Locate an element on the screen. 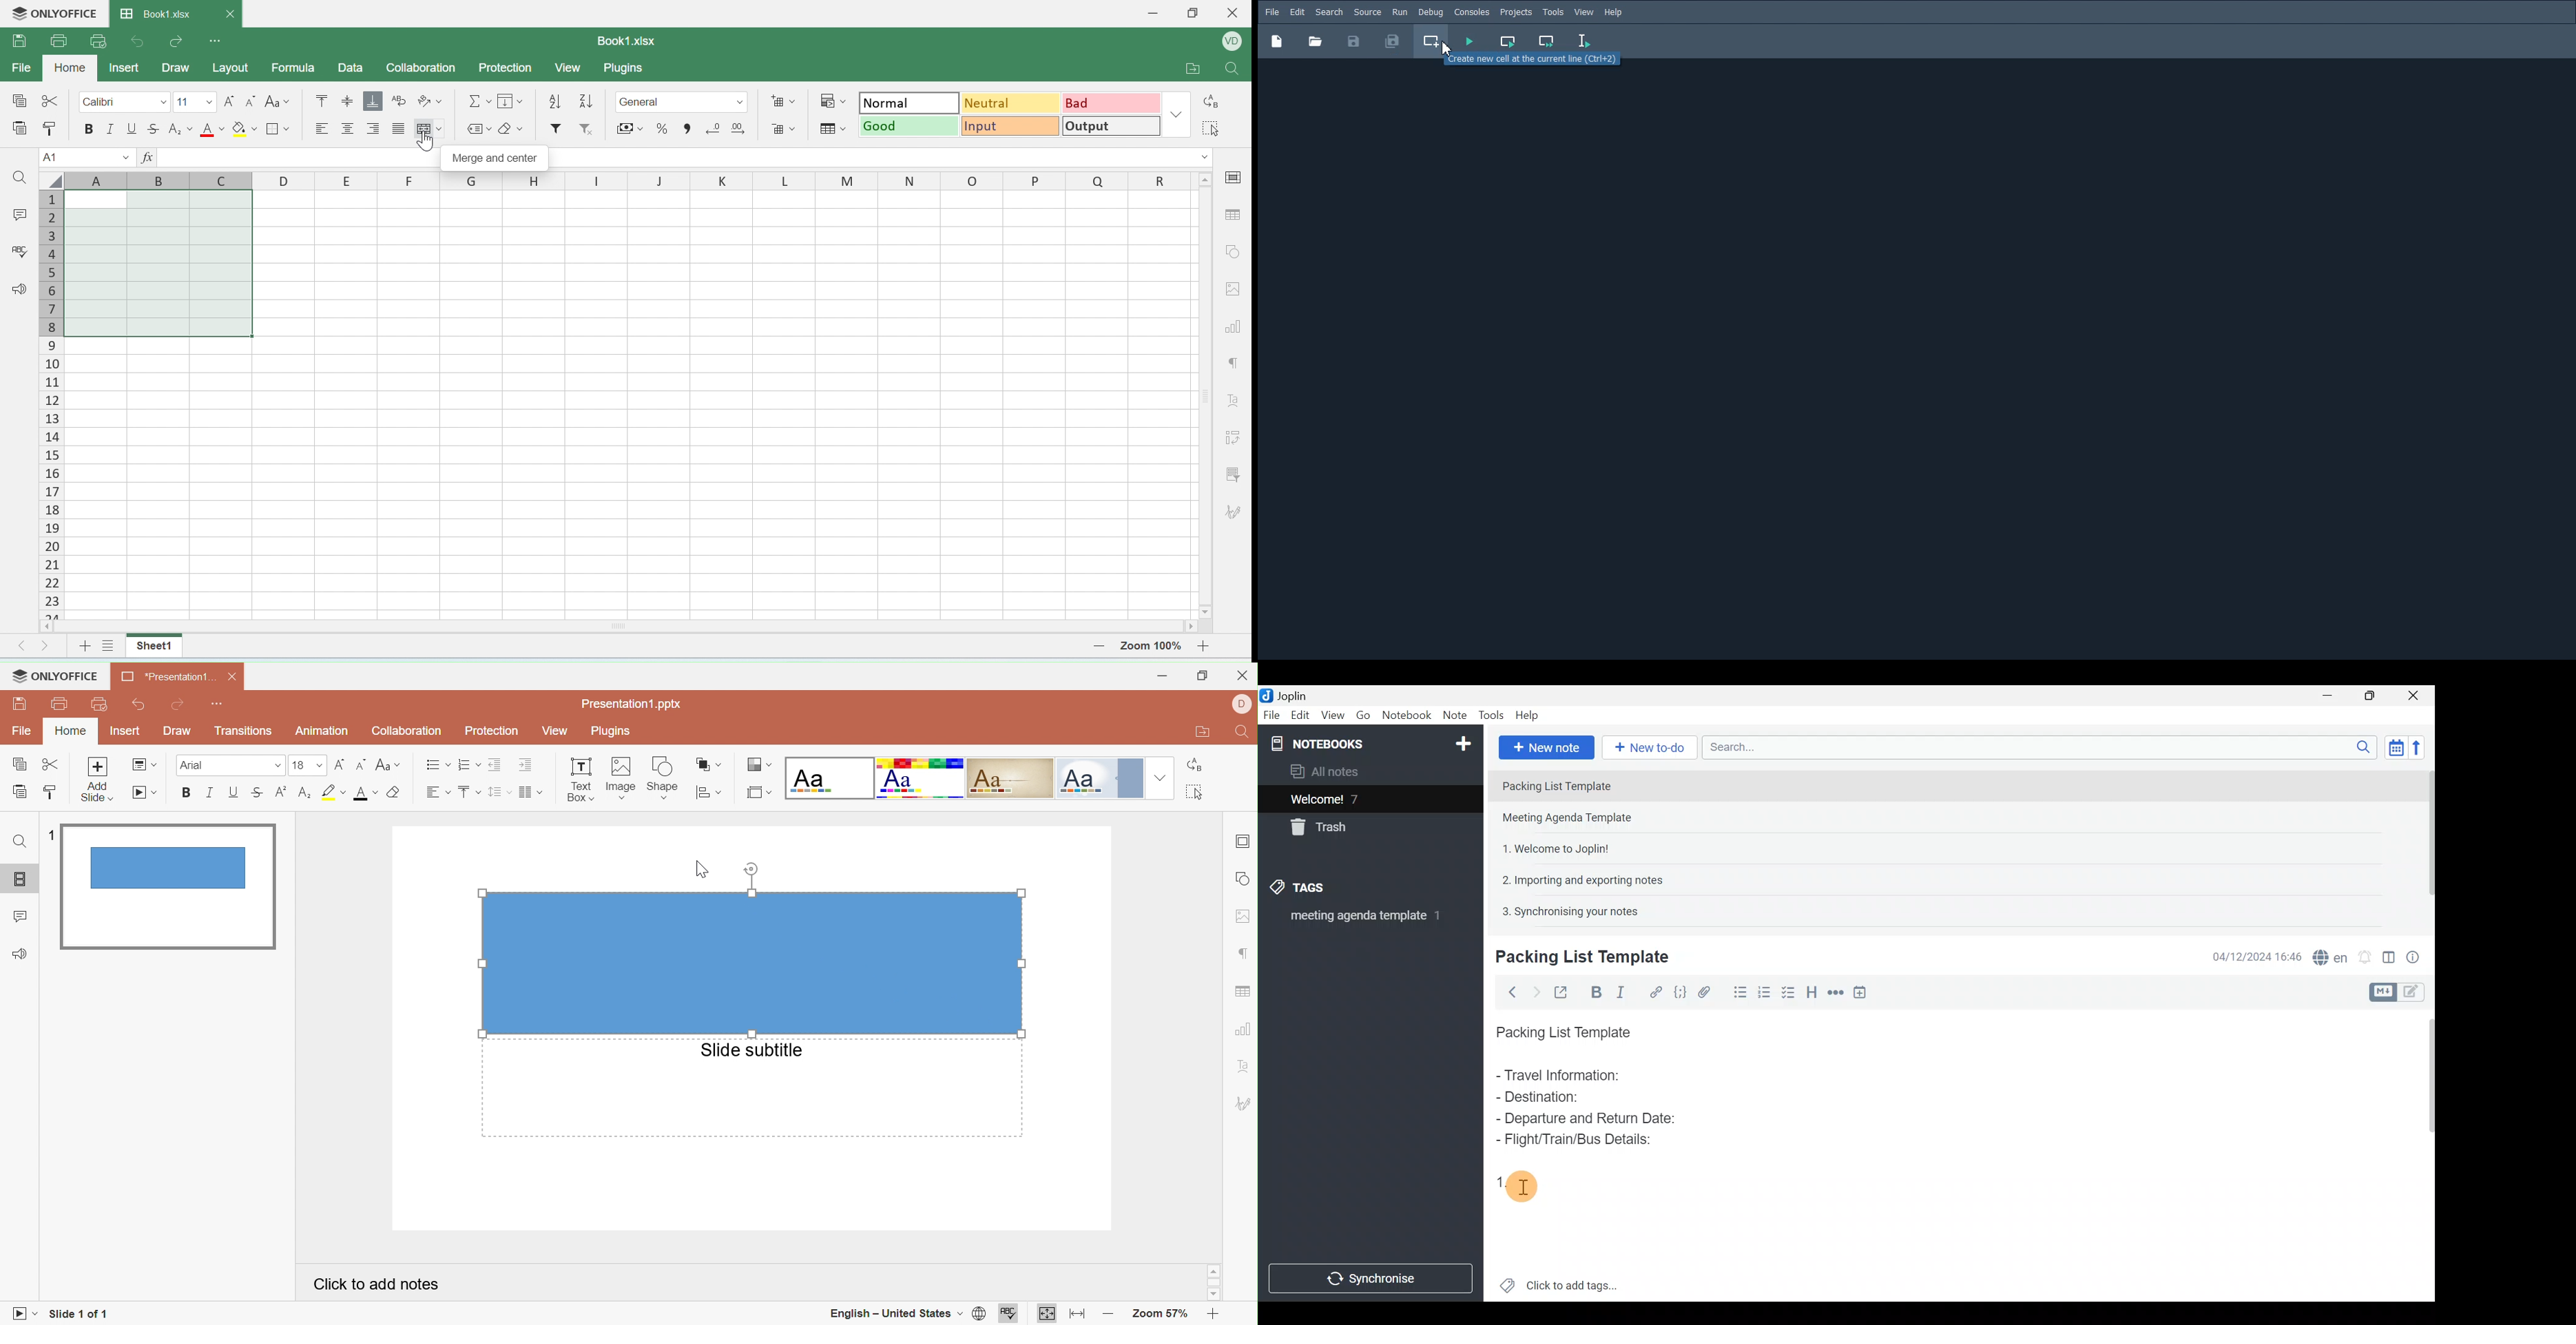 The width and height of the screenshot is (2576, 1344). Destination: is located at coordinates (1569, 1098).